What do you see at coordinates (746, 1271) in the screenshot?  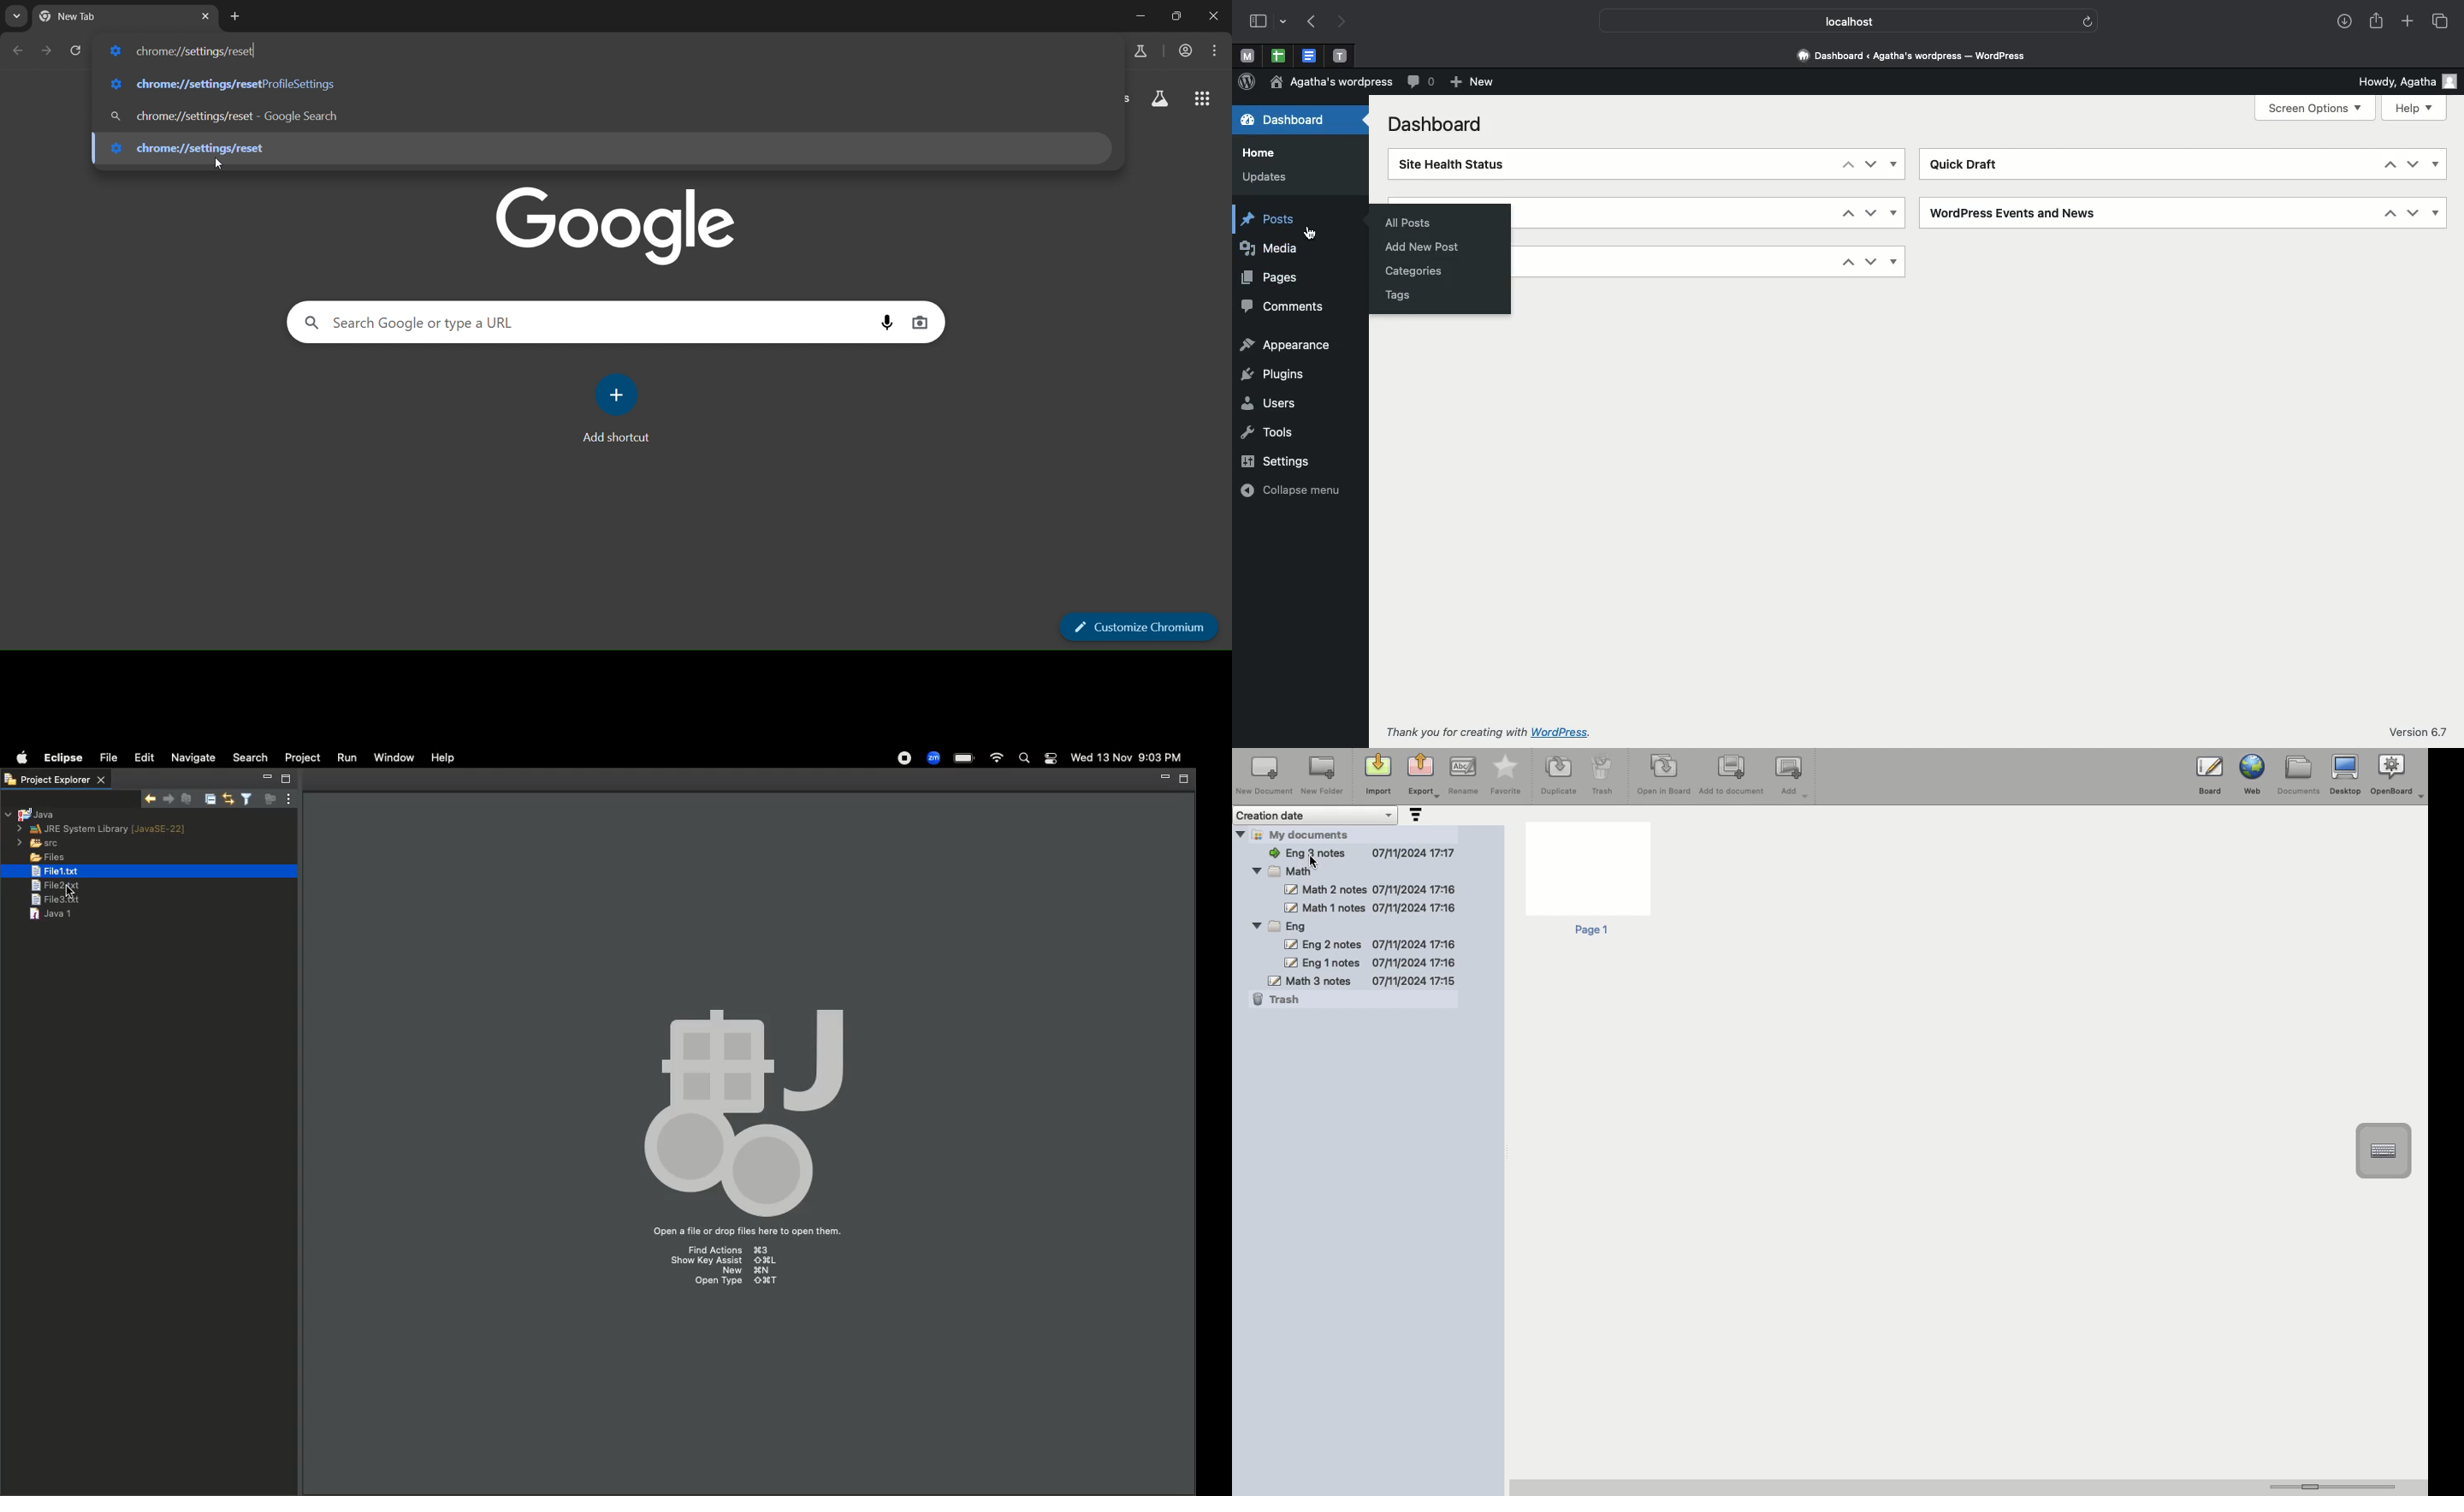 I see `New` at bounding box center [746, 1271].